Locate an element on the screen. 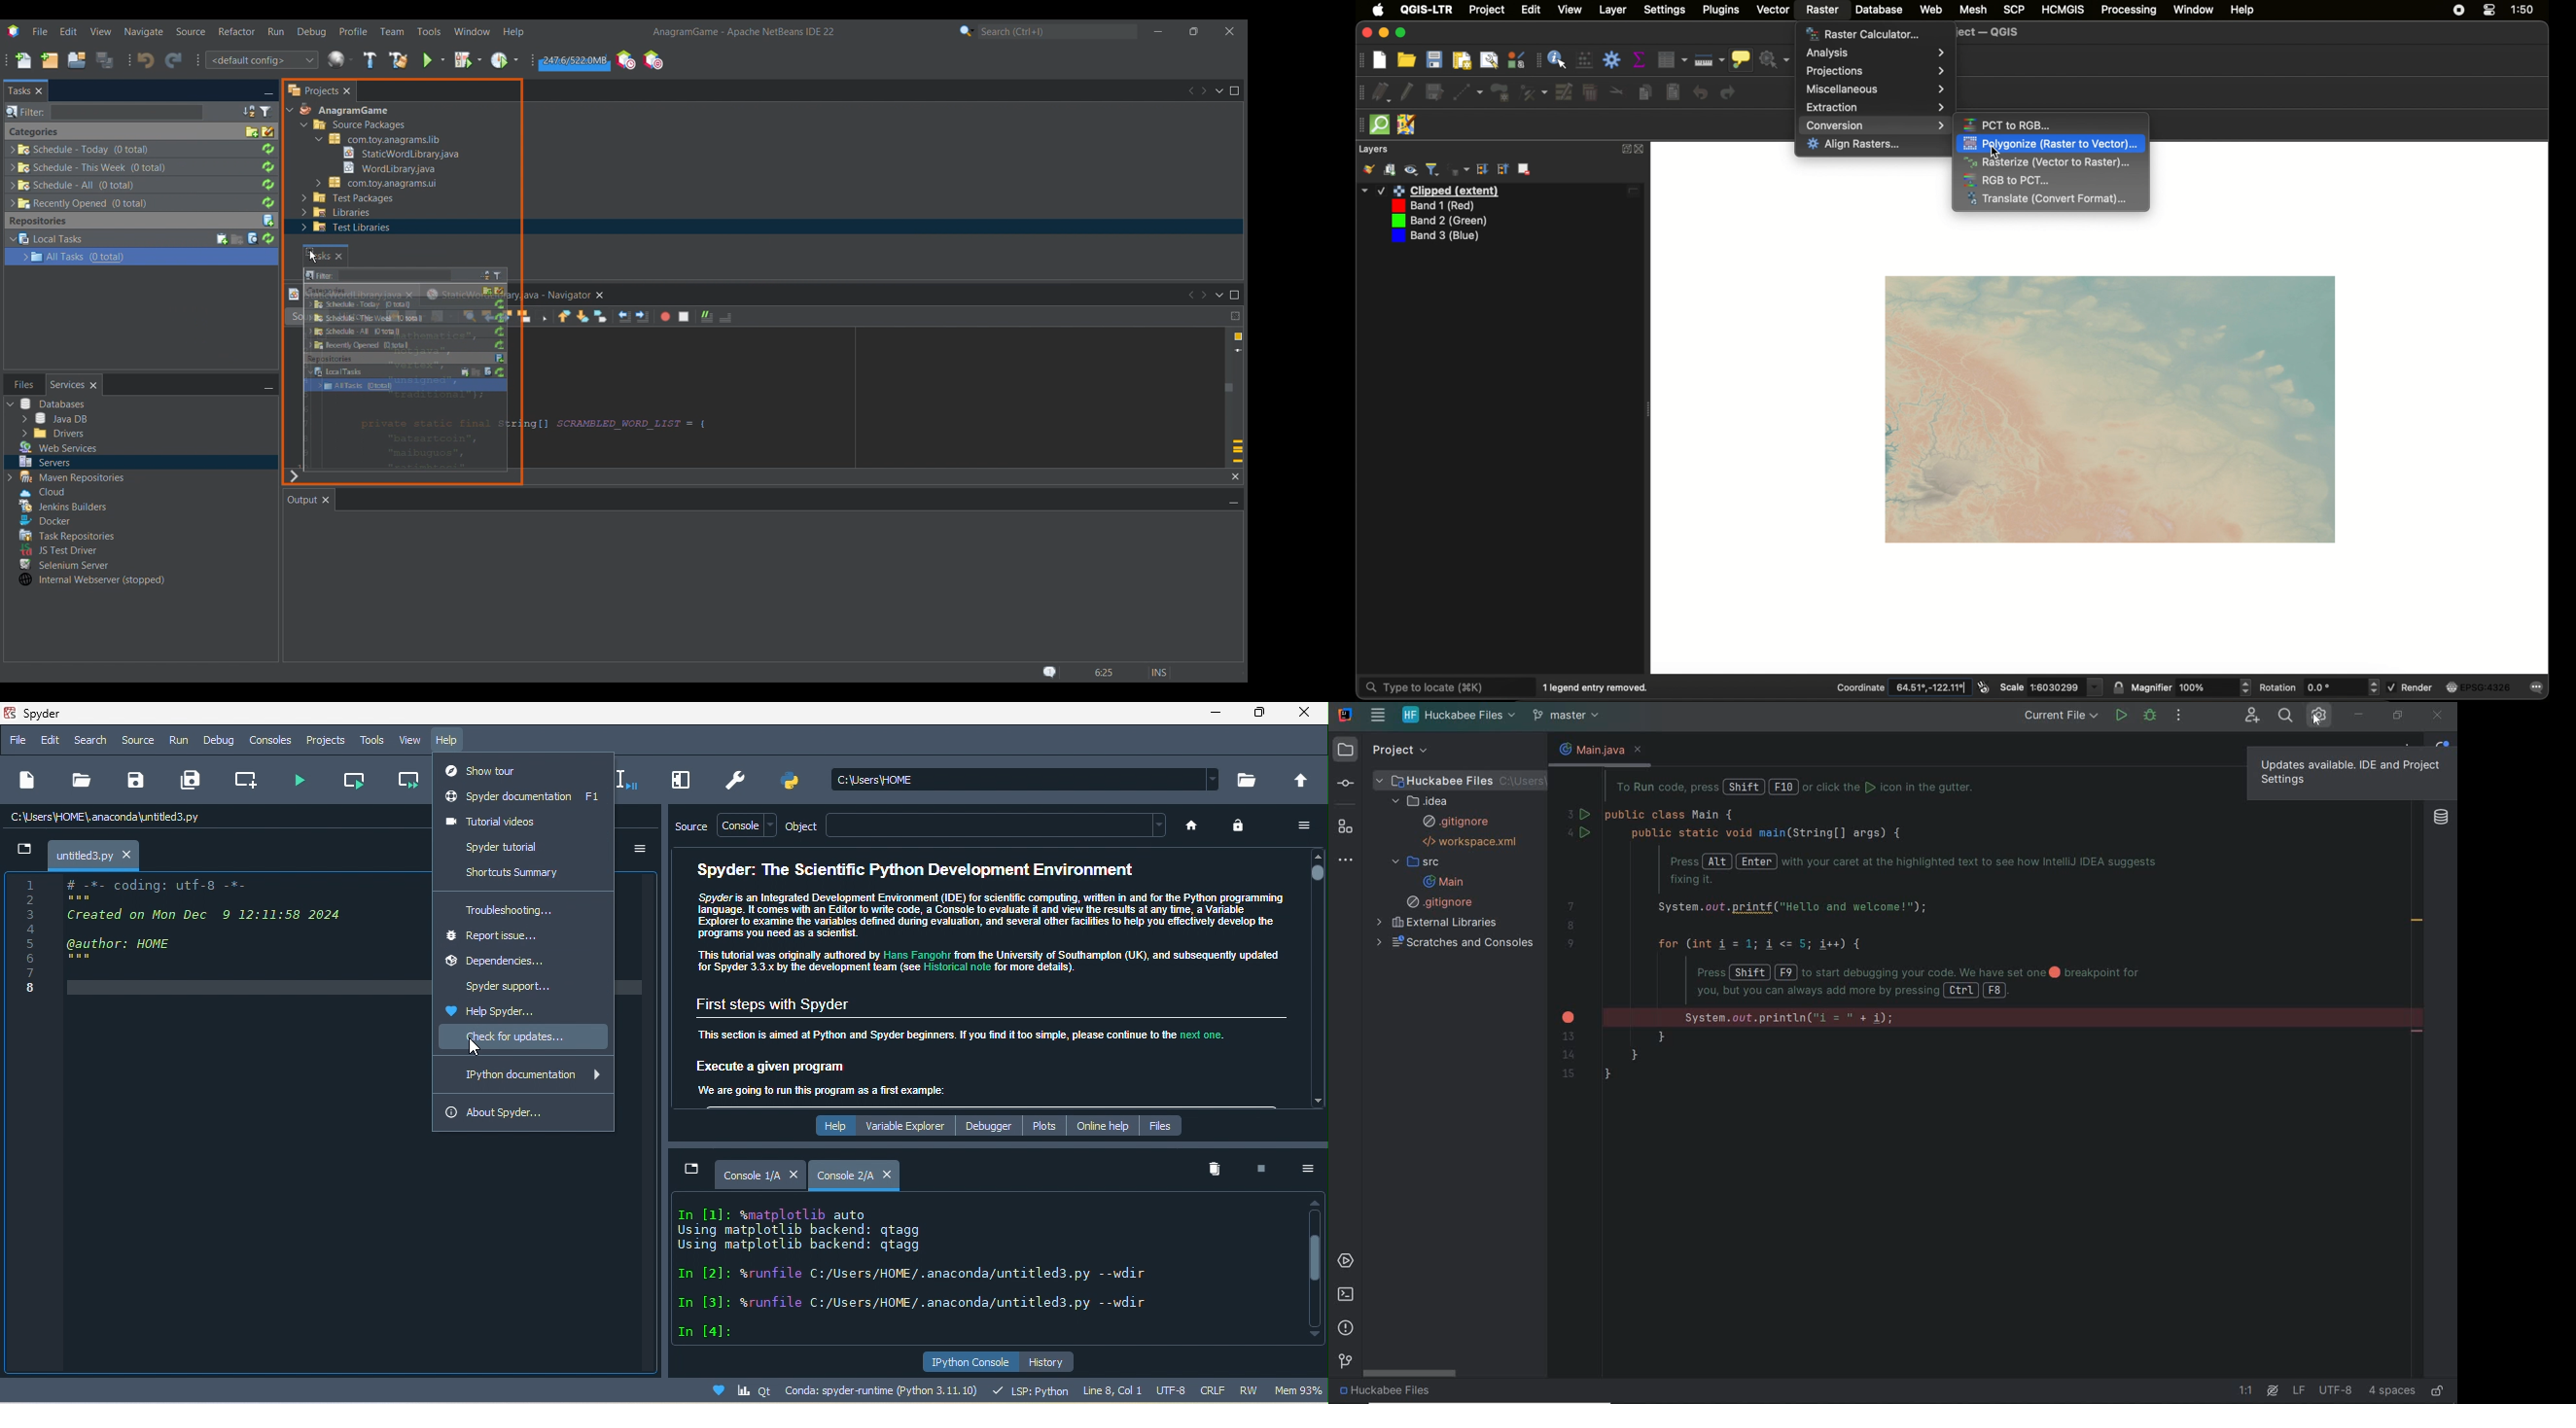  Create category is located at coordinates (252, 132).